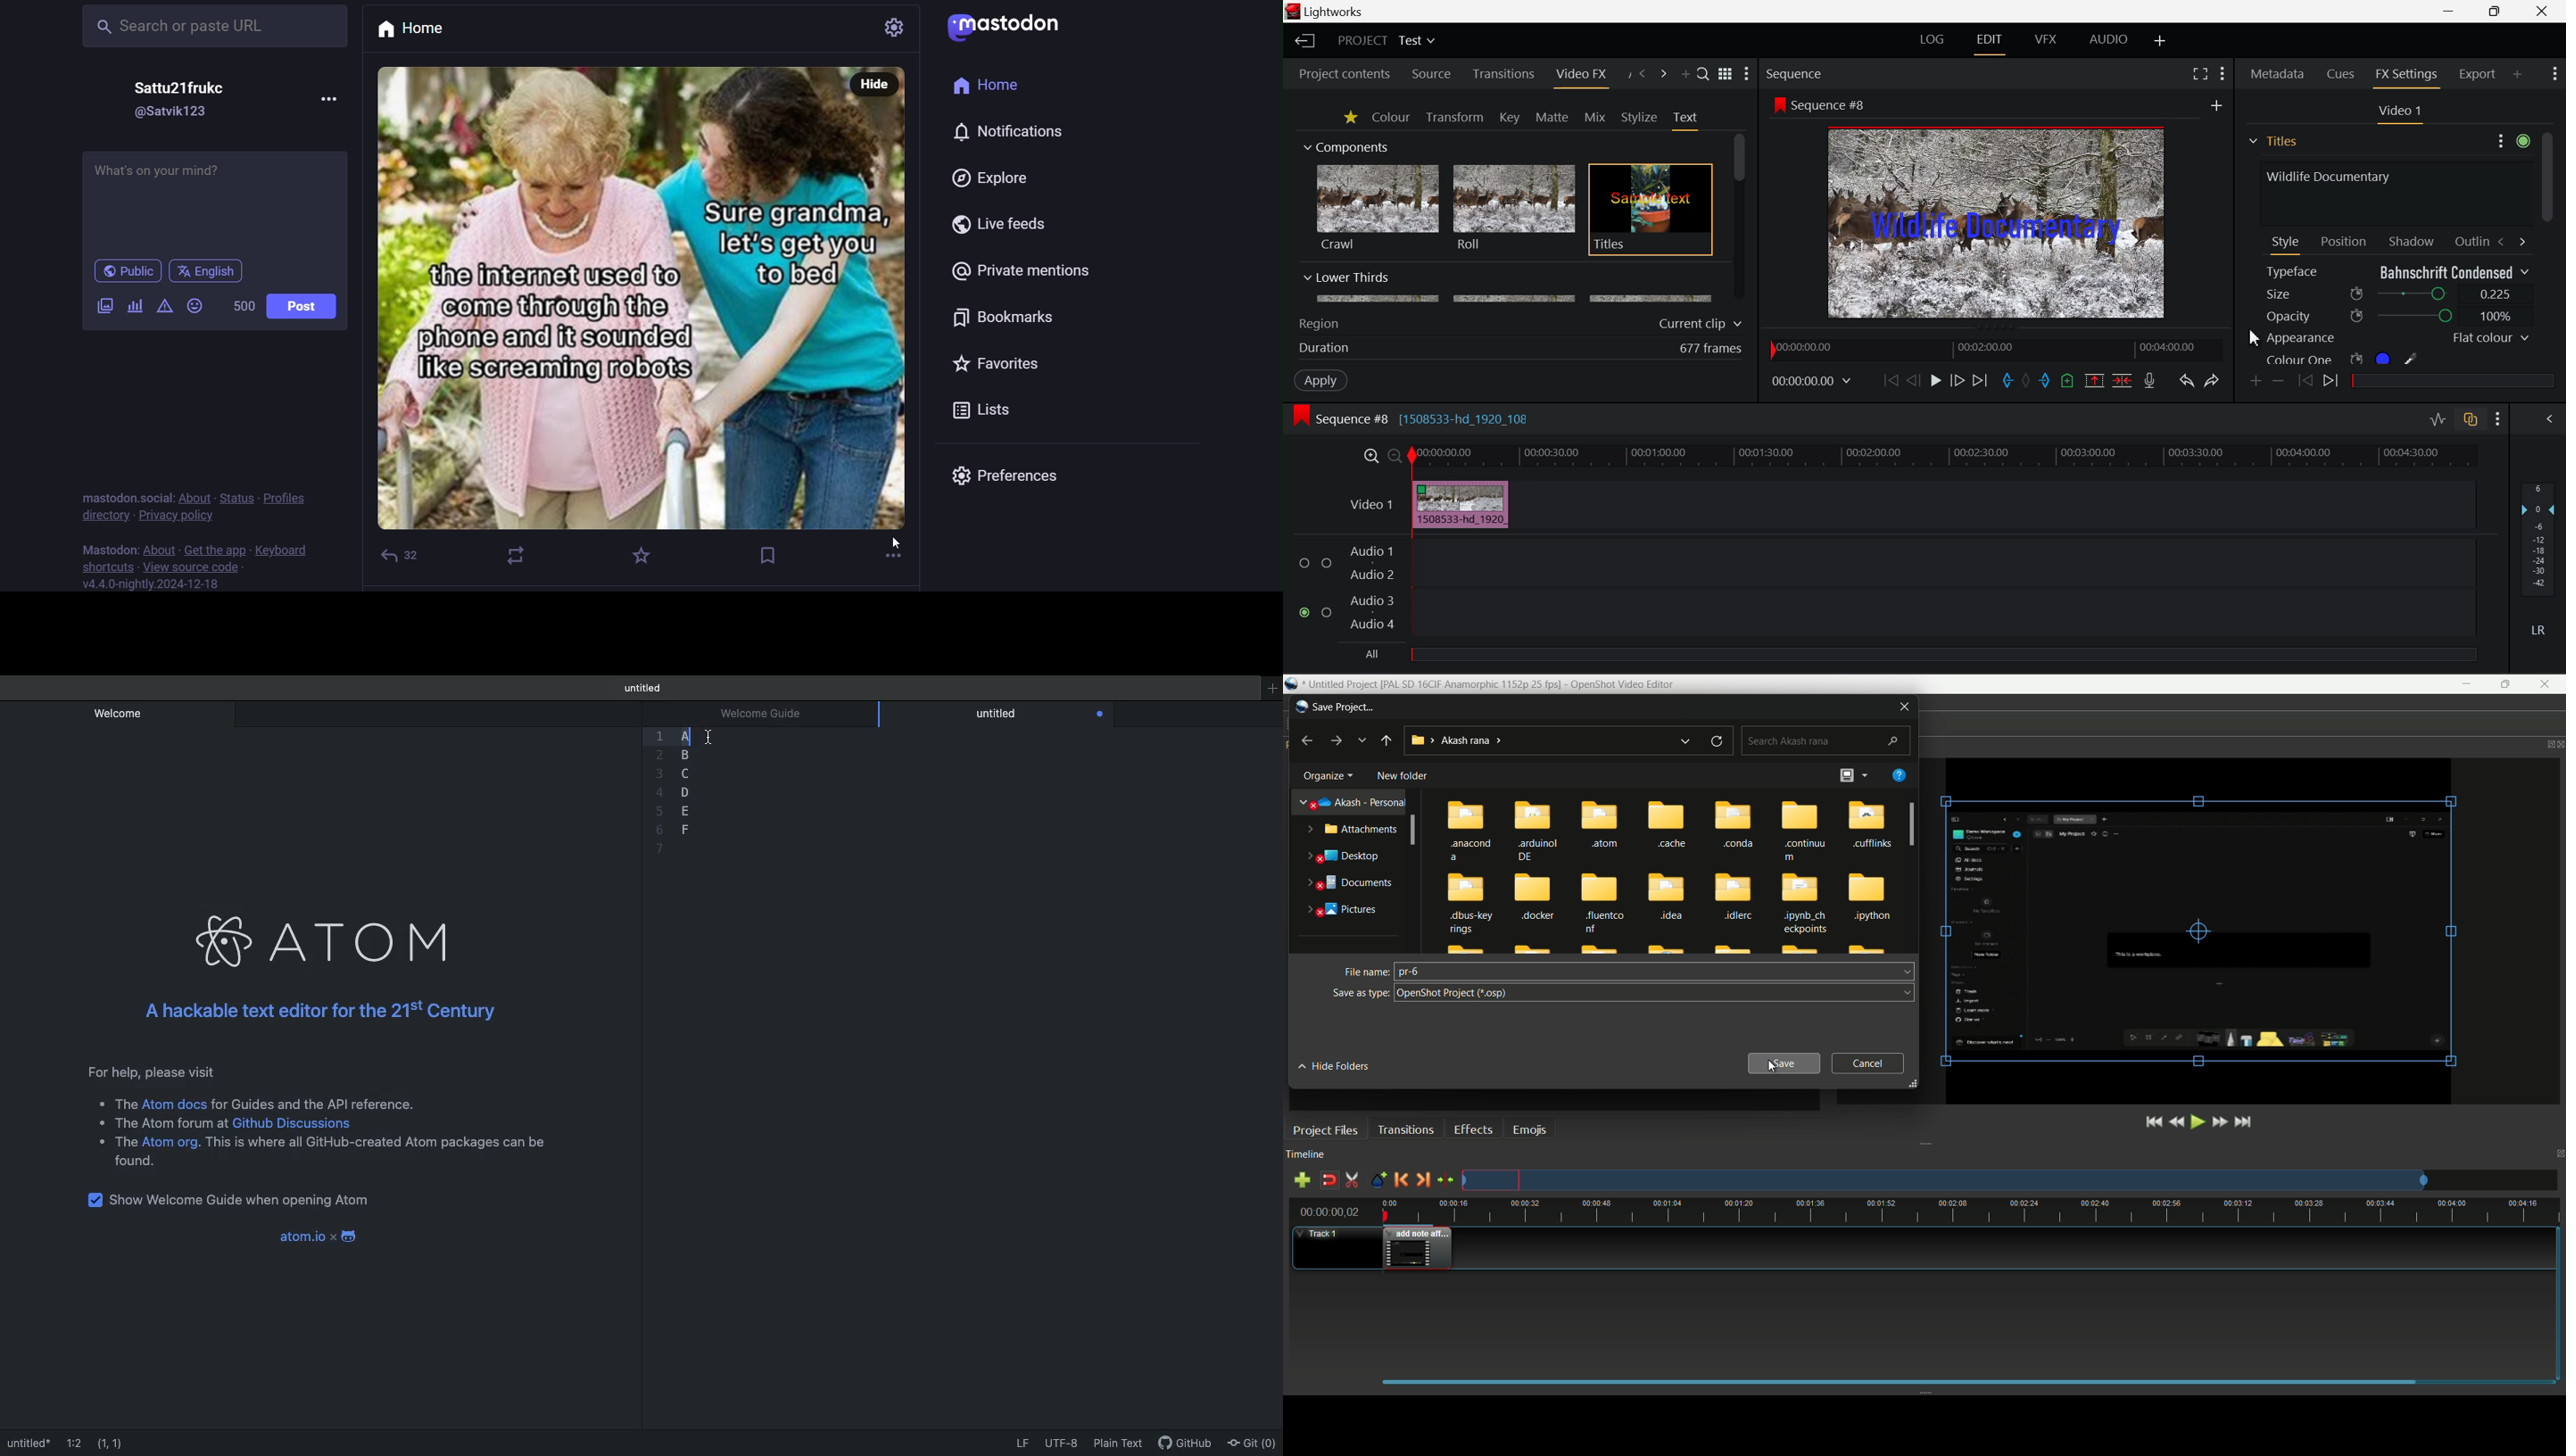 The height and width of the screenshot is (1456, 2576). What do you see at coordinates (2217, 105) in the screenshot?
I see `add` at bounding box center [2217, 105].